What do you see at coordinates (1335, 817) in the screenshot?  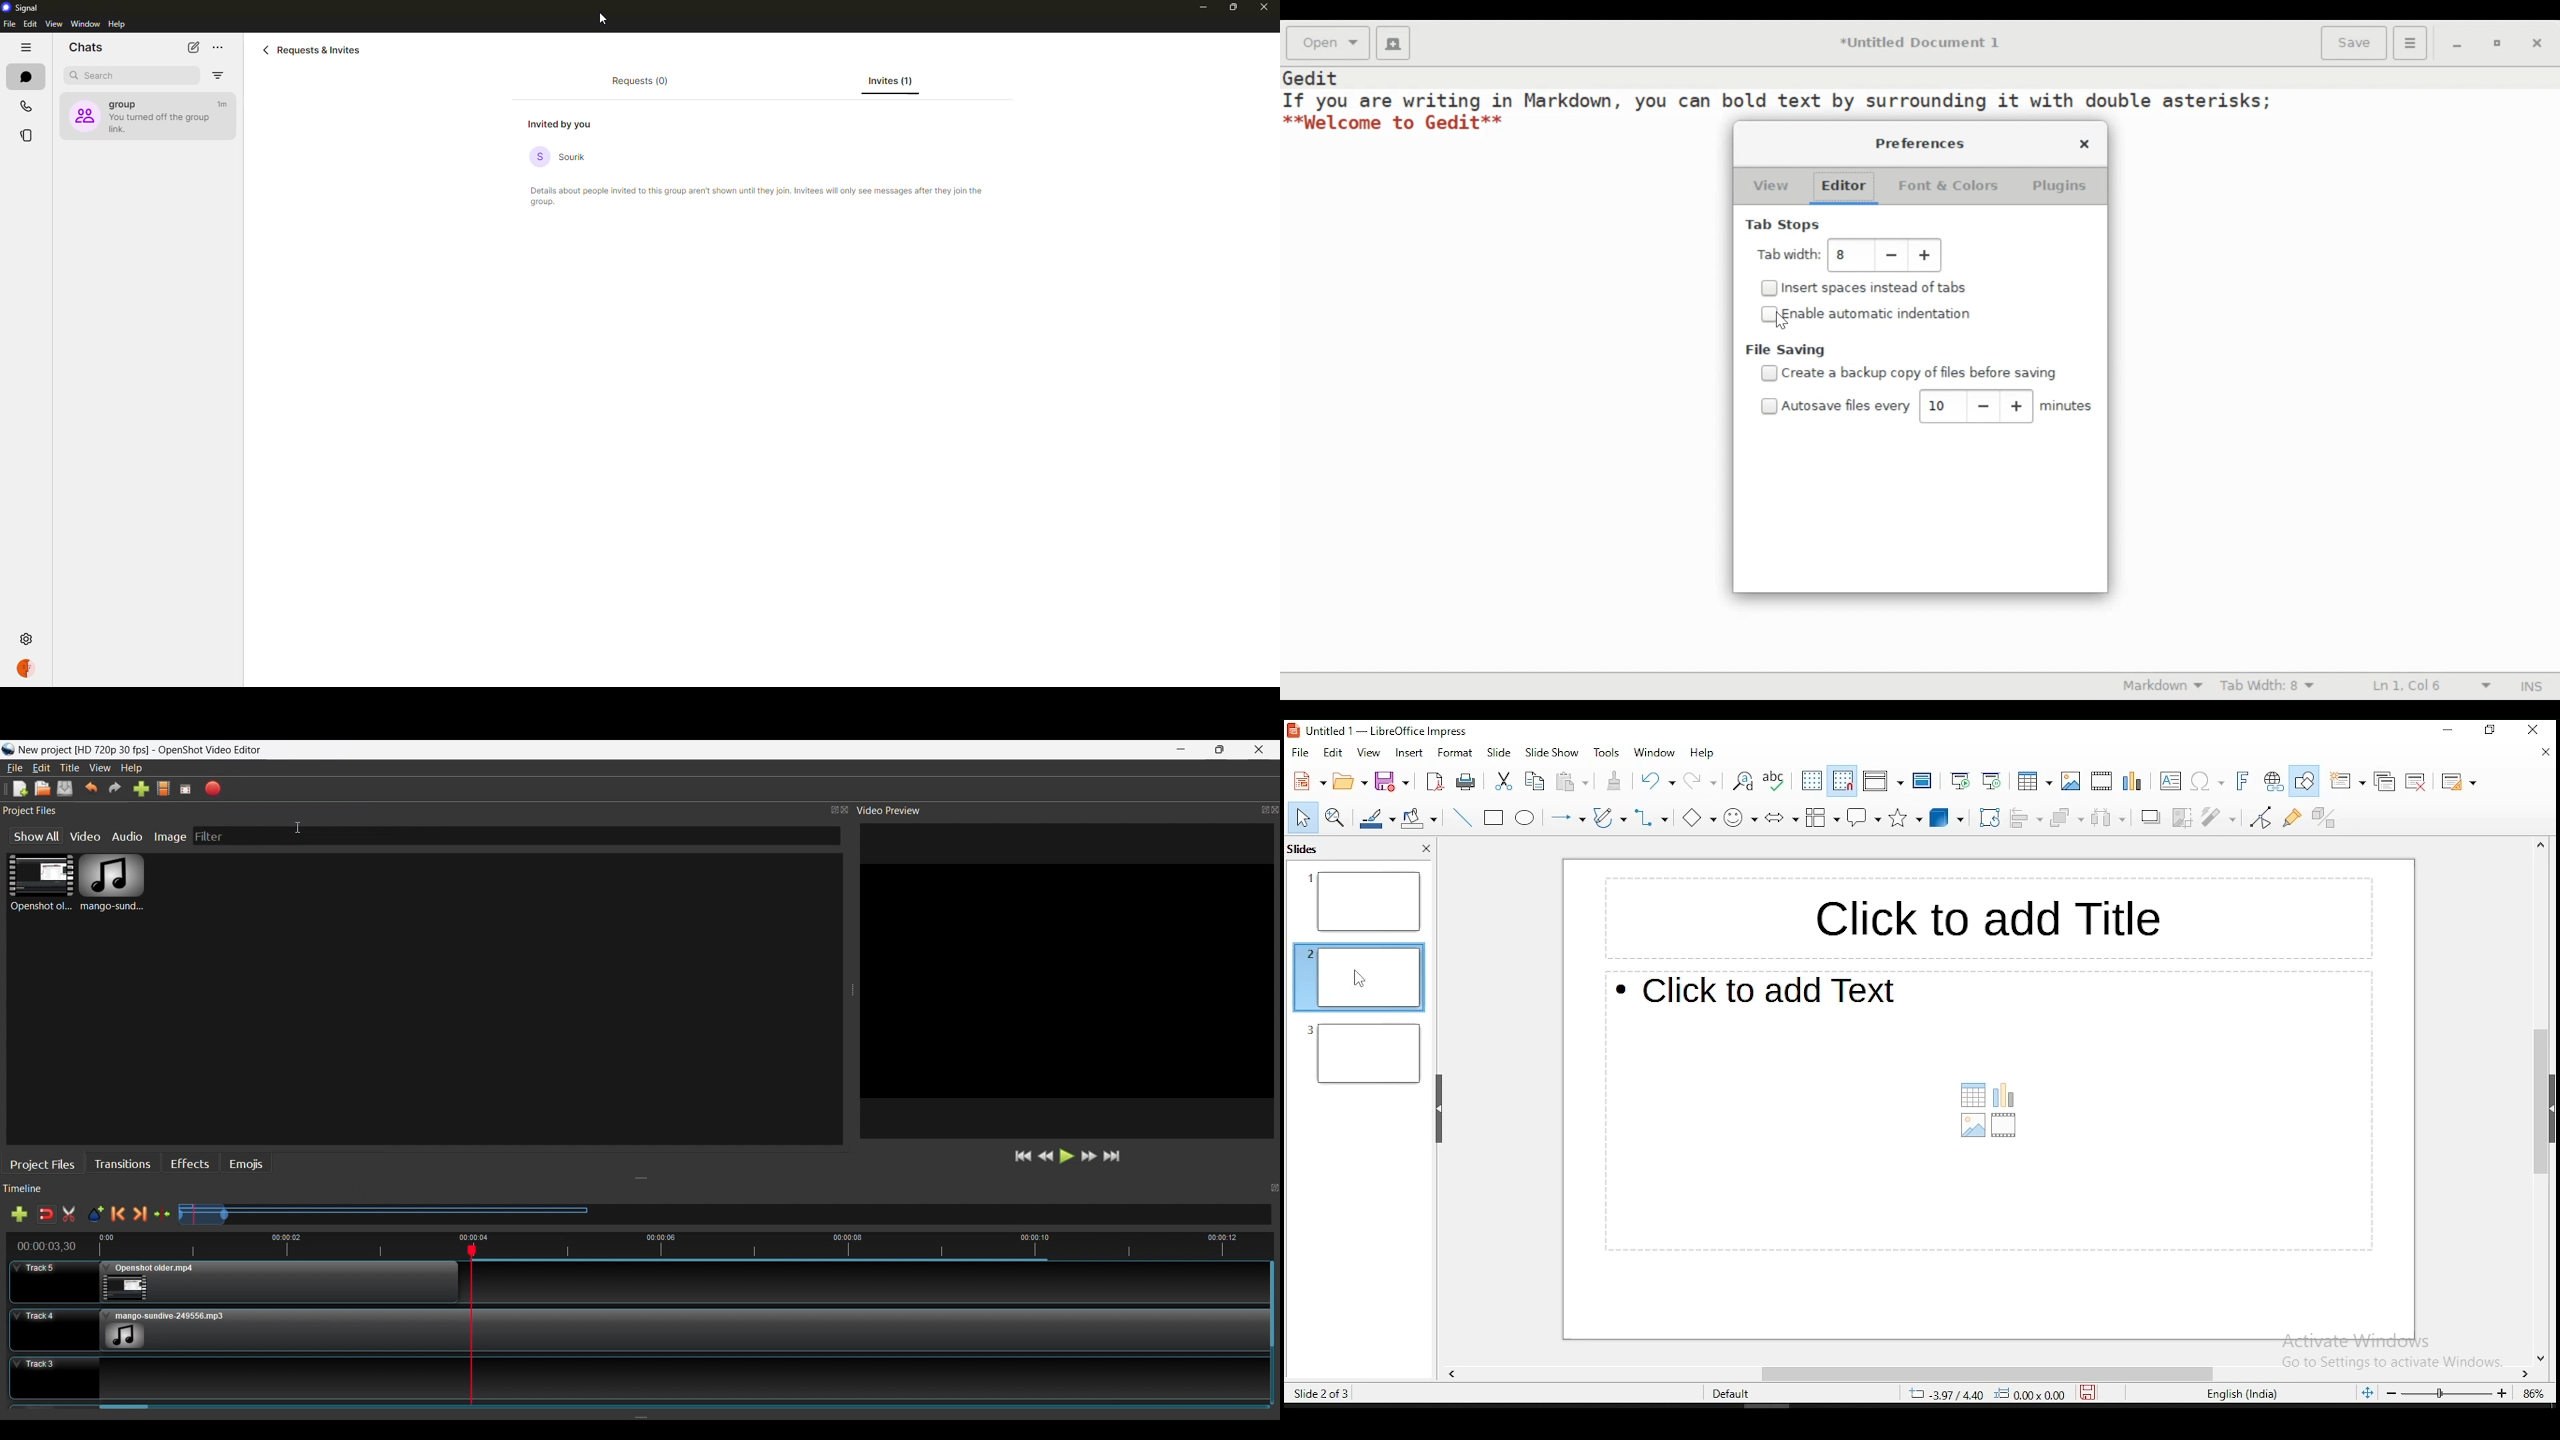 I see `zoom and pan` at bounding box center [1335, 817].